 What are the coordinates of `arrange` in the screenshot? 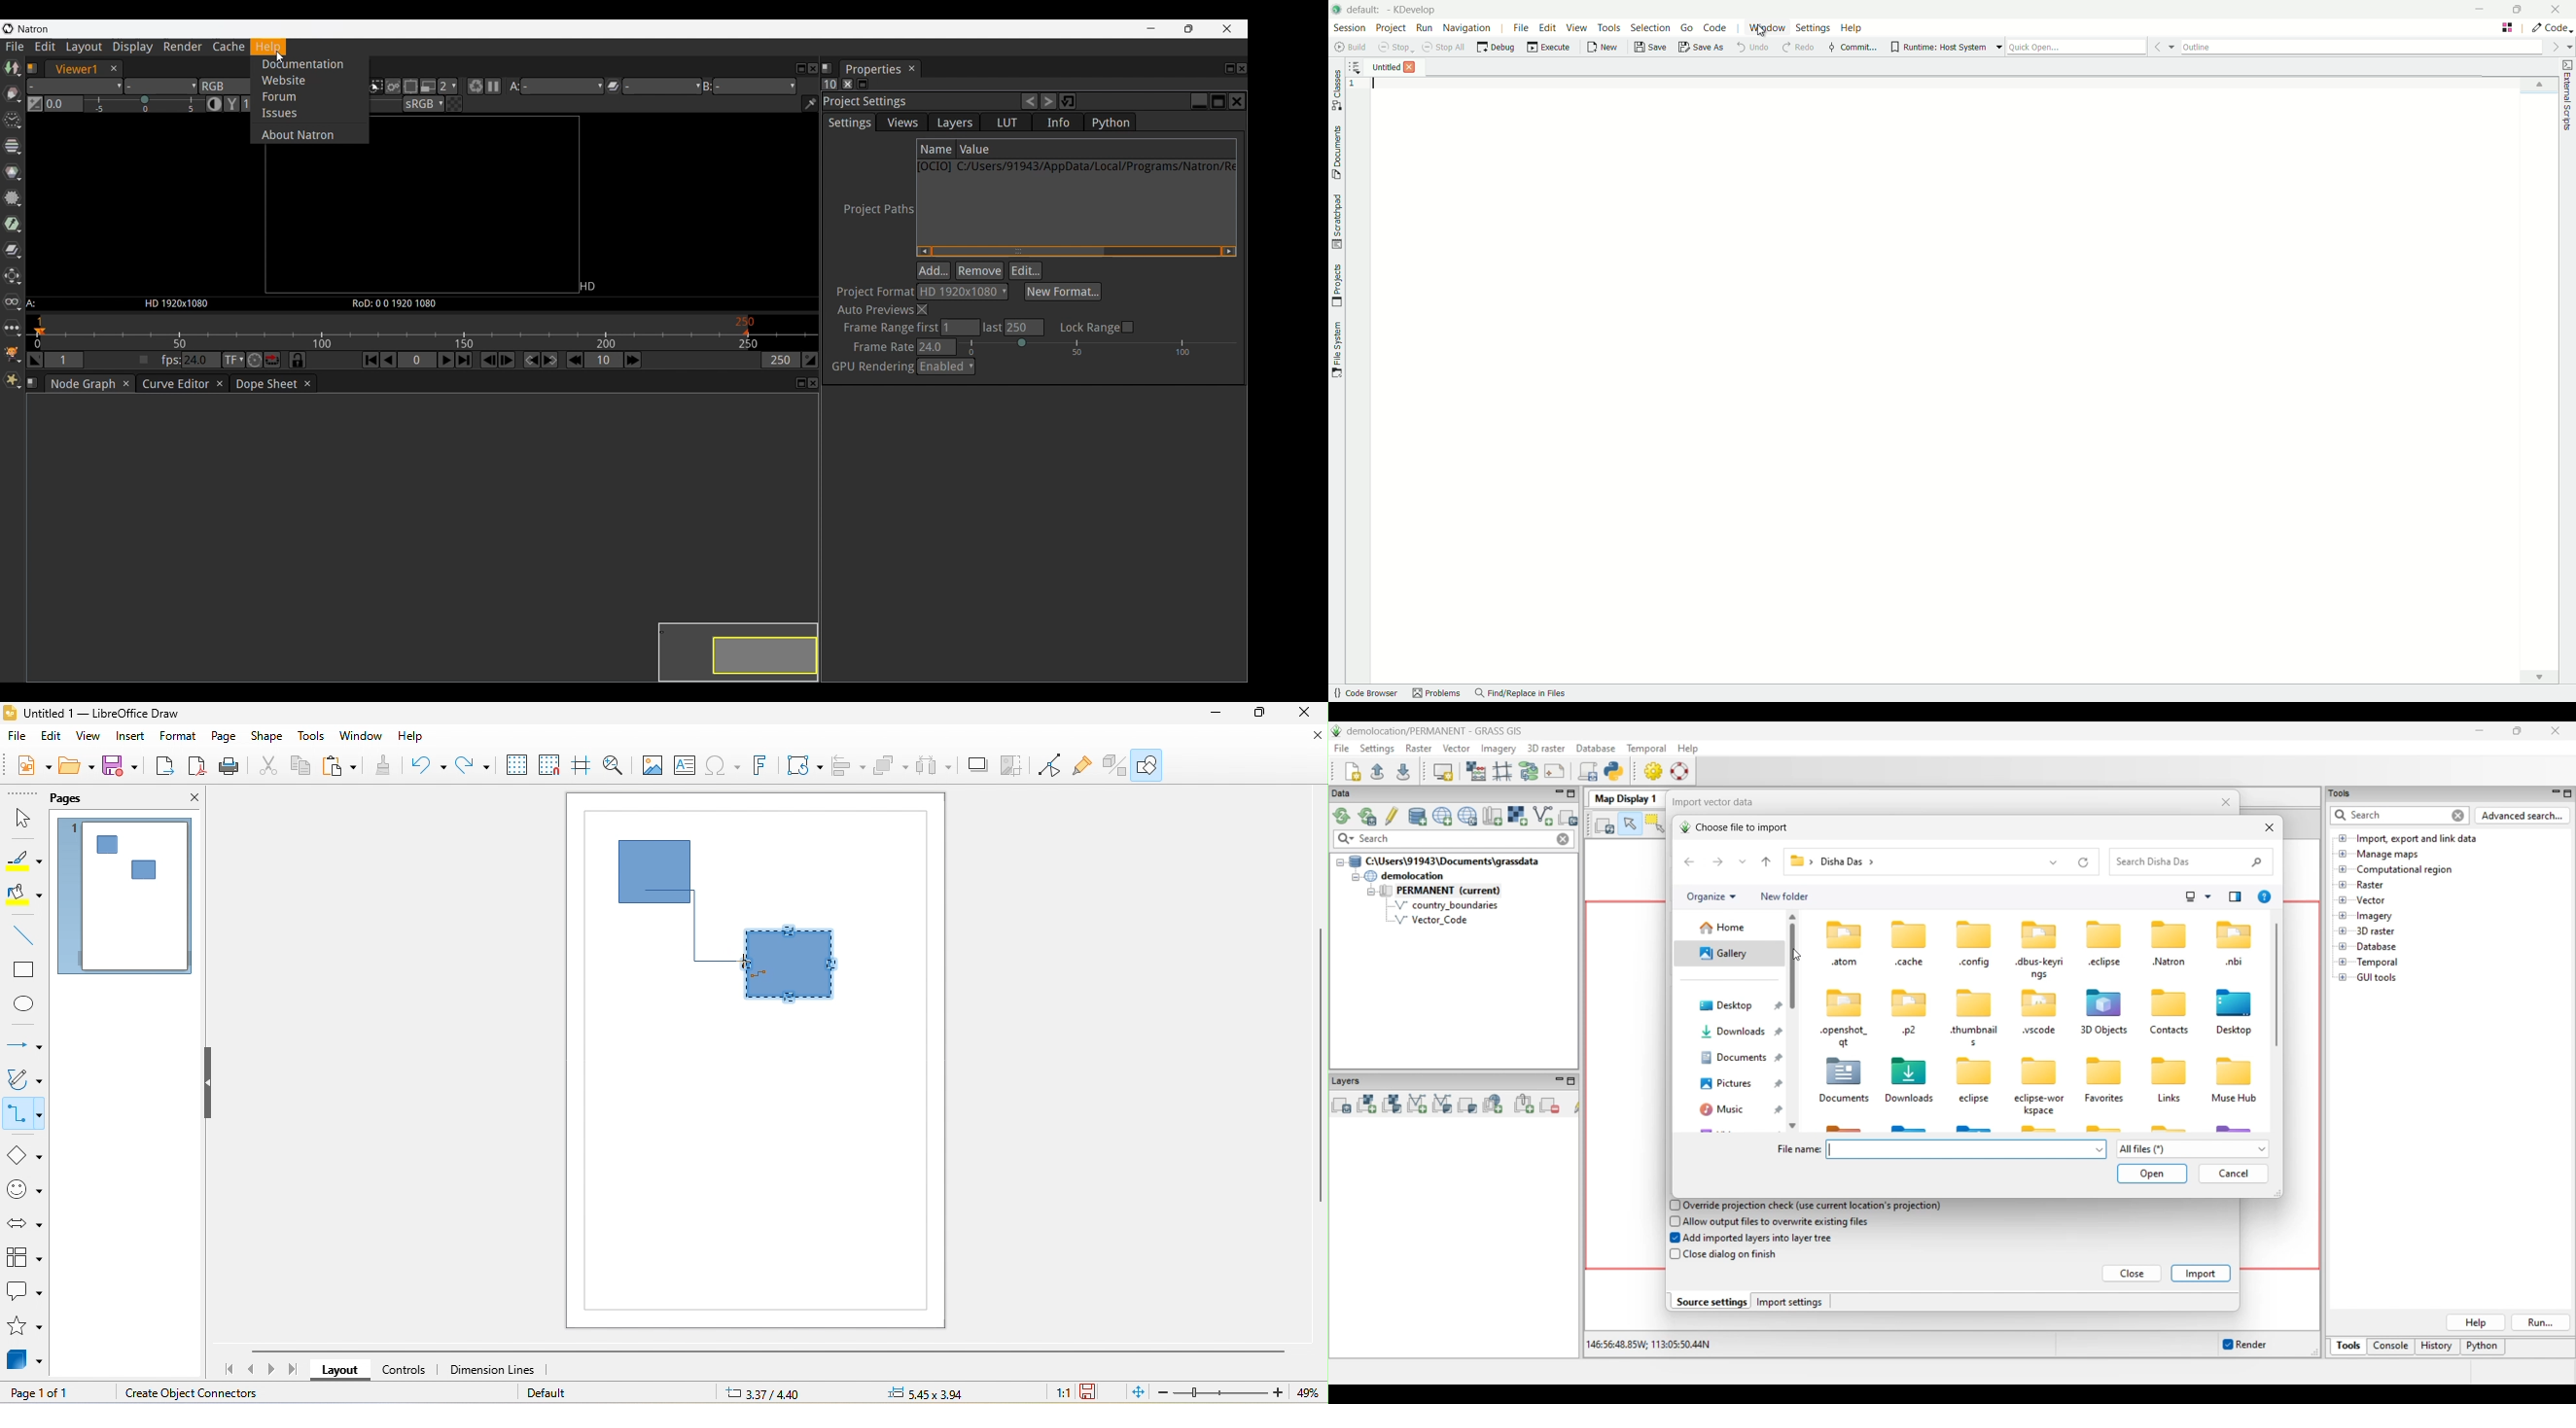 It's located at (892, 767).